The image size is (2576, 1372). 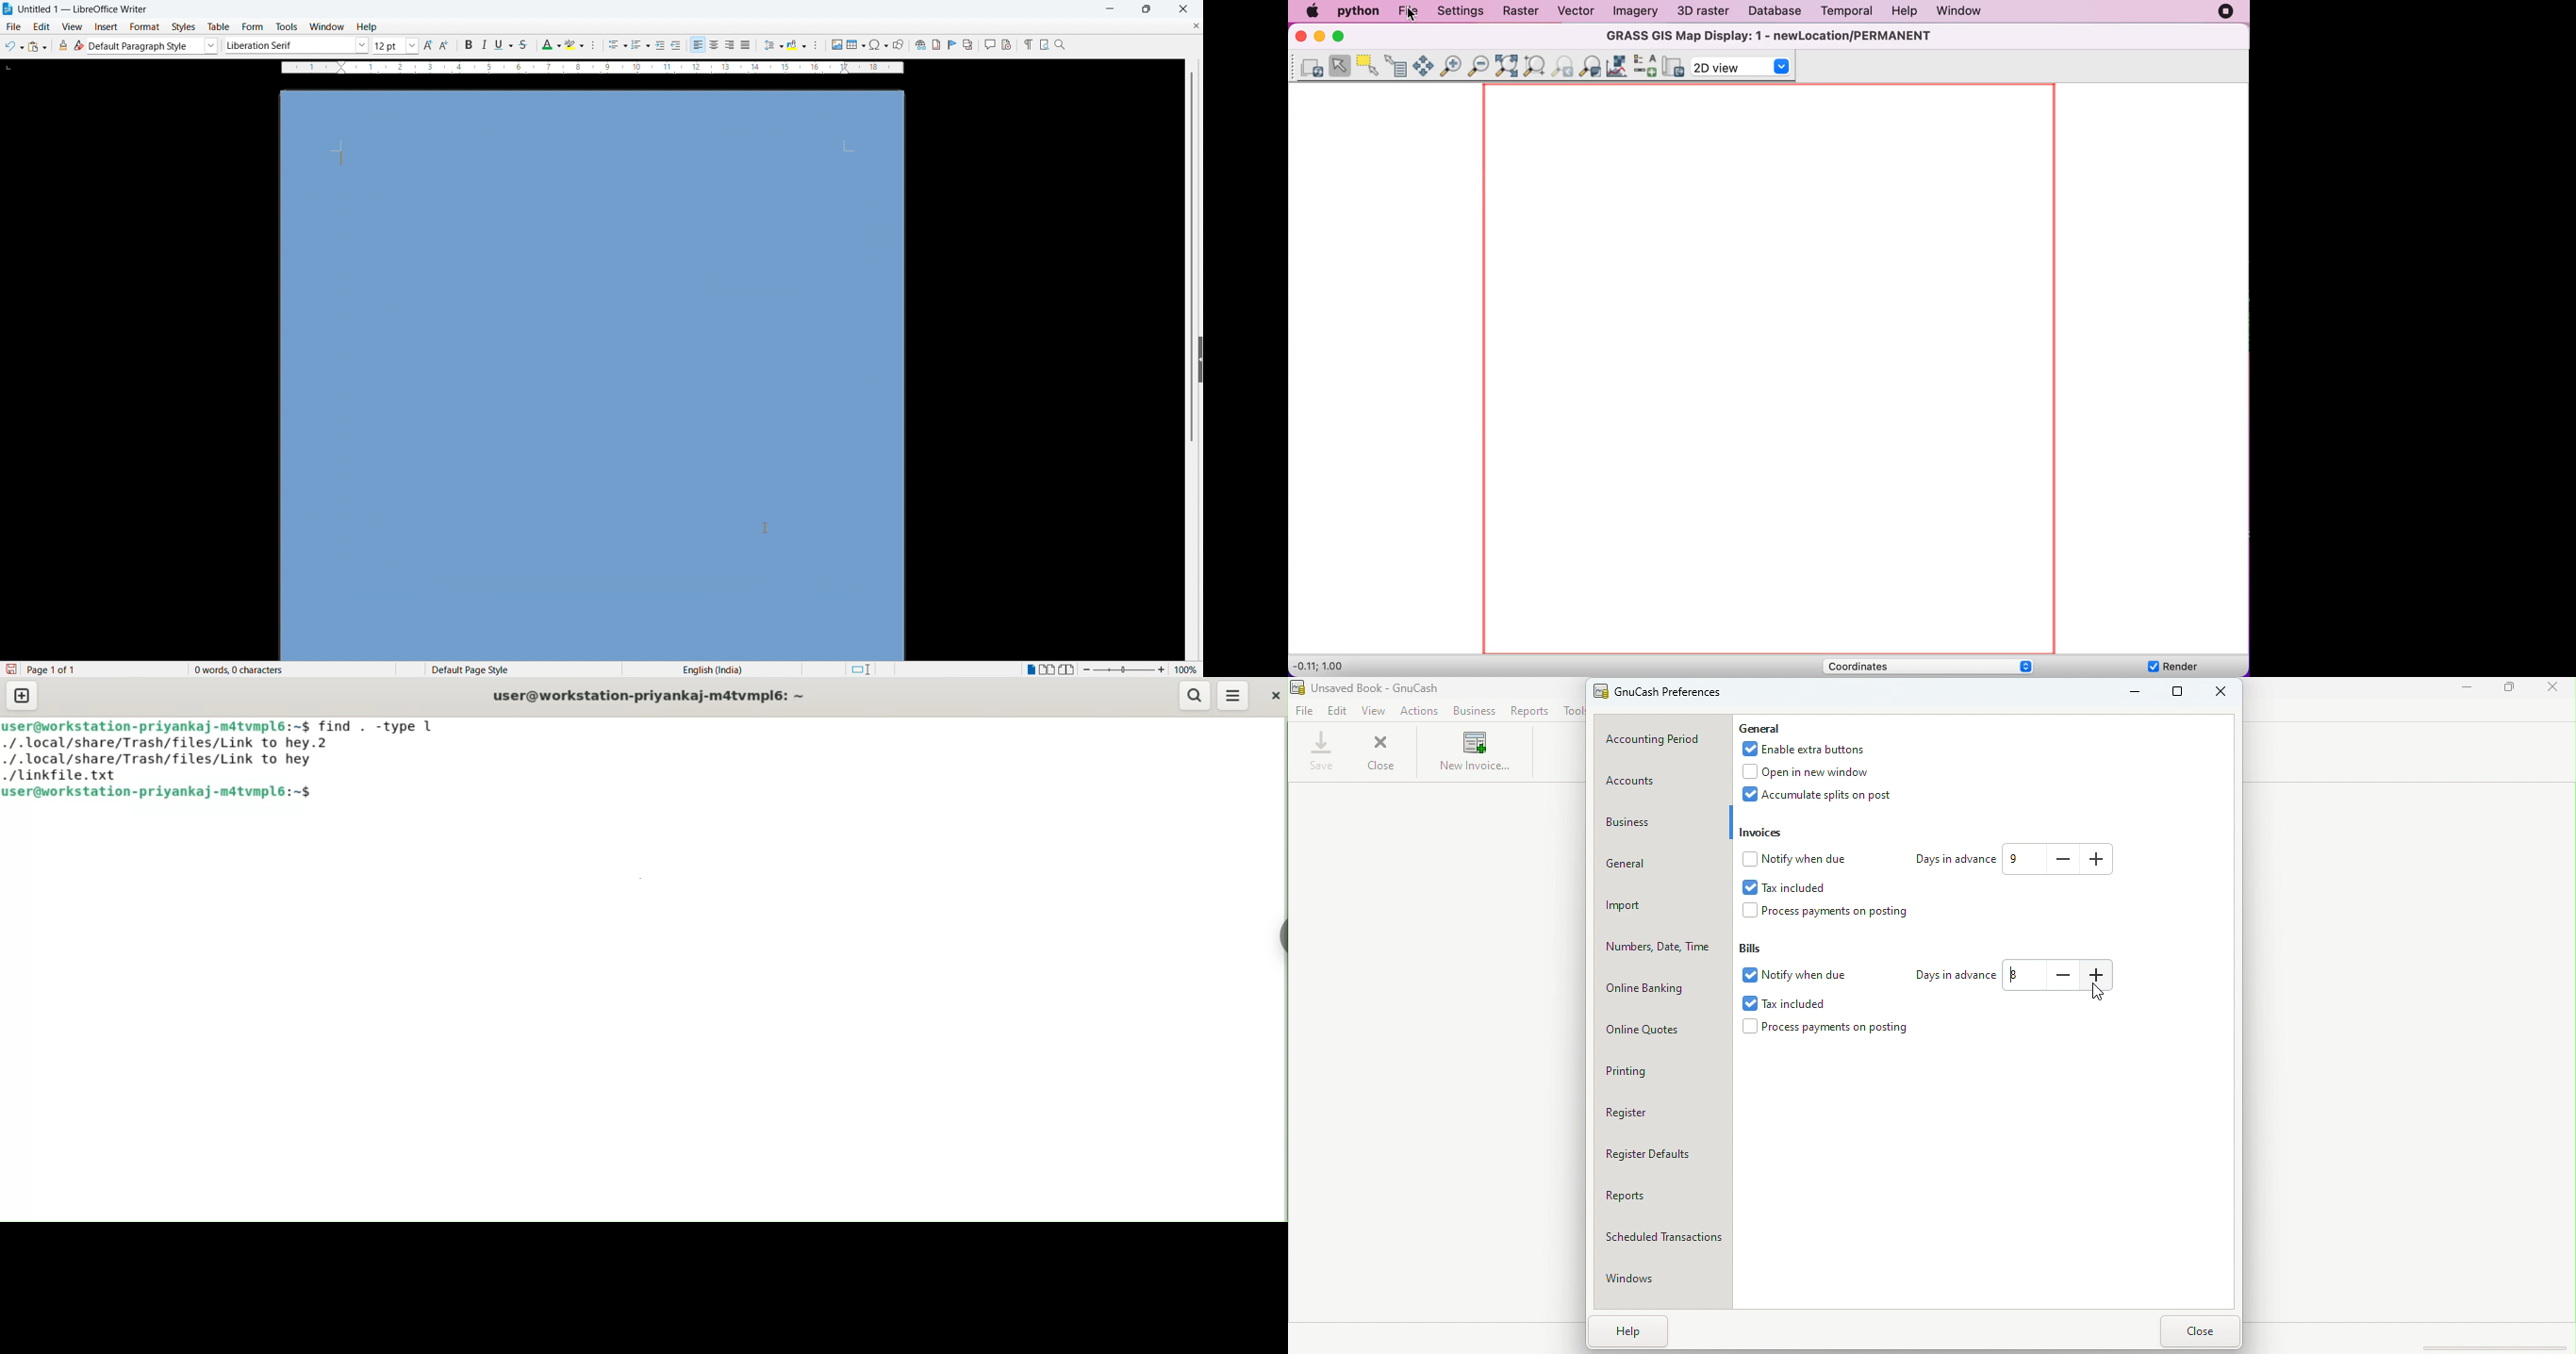 What do you see at coordinates (773, 45) in the screenshot?
I see `Set line spacing ` at bounding box center [773, 45].